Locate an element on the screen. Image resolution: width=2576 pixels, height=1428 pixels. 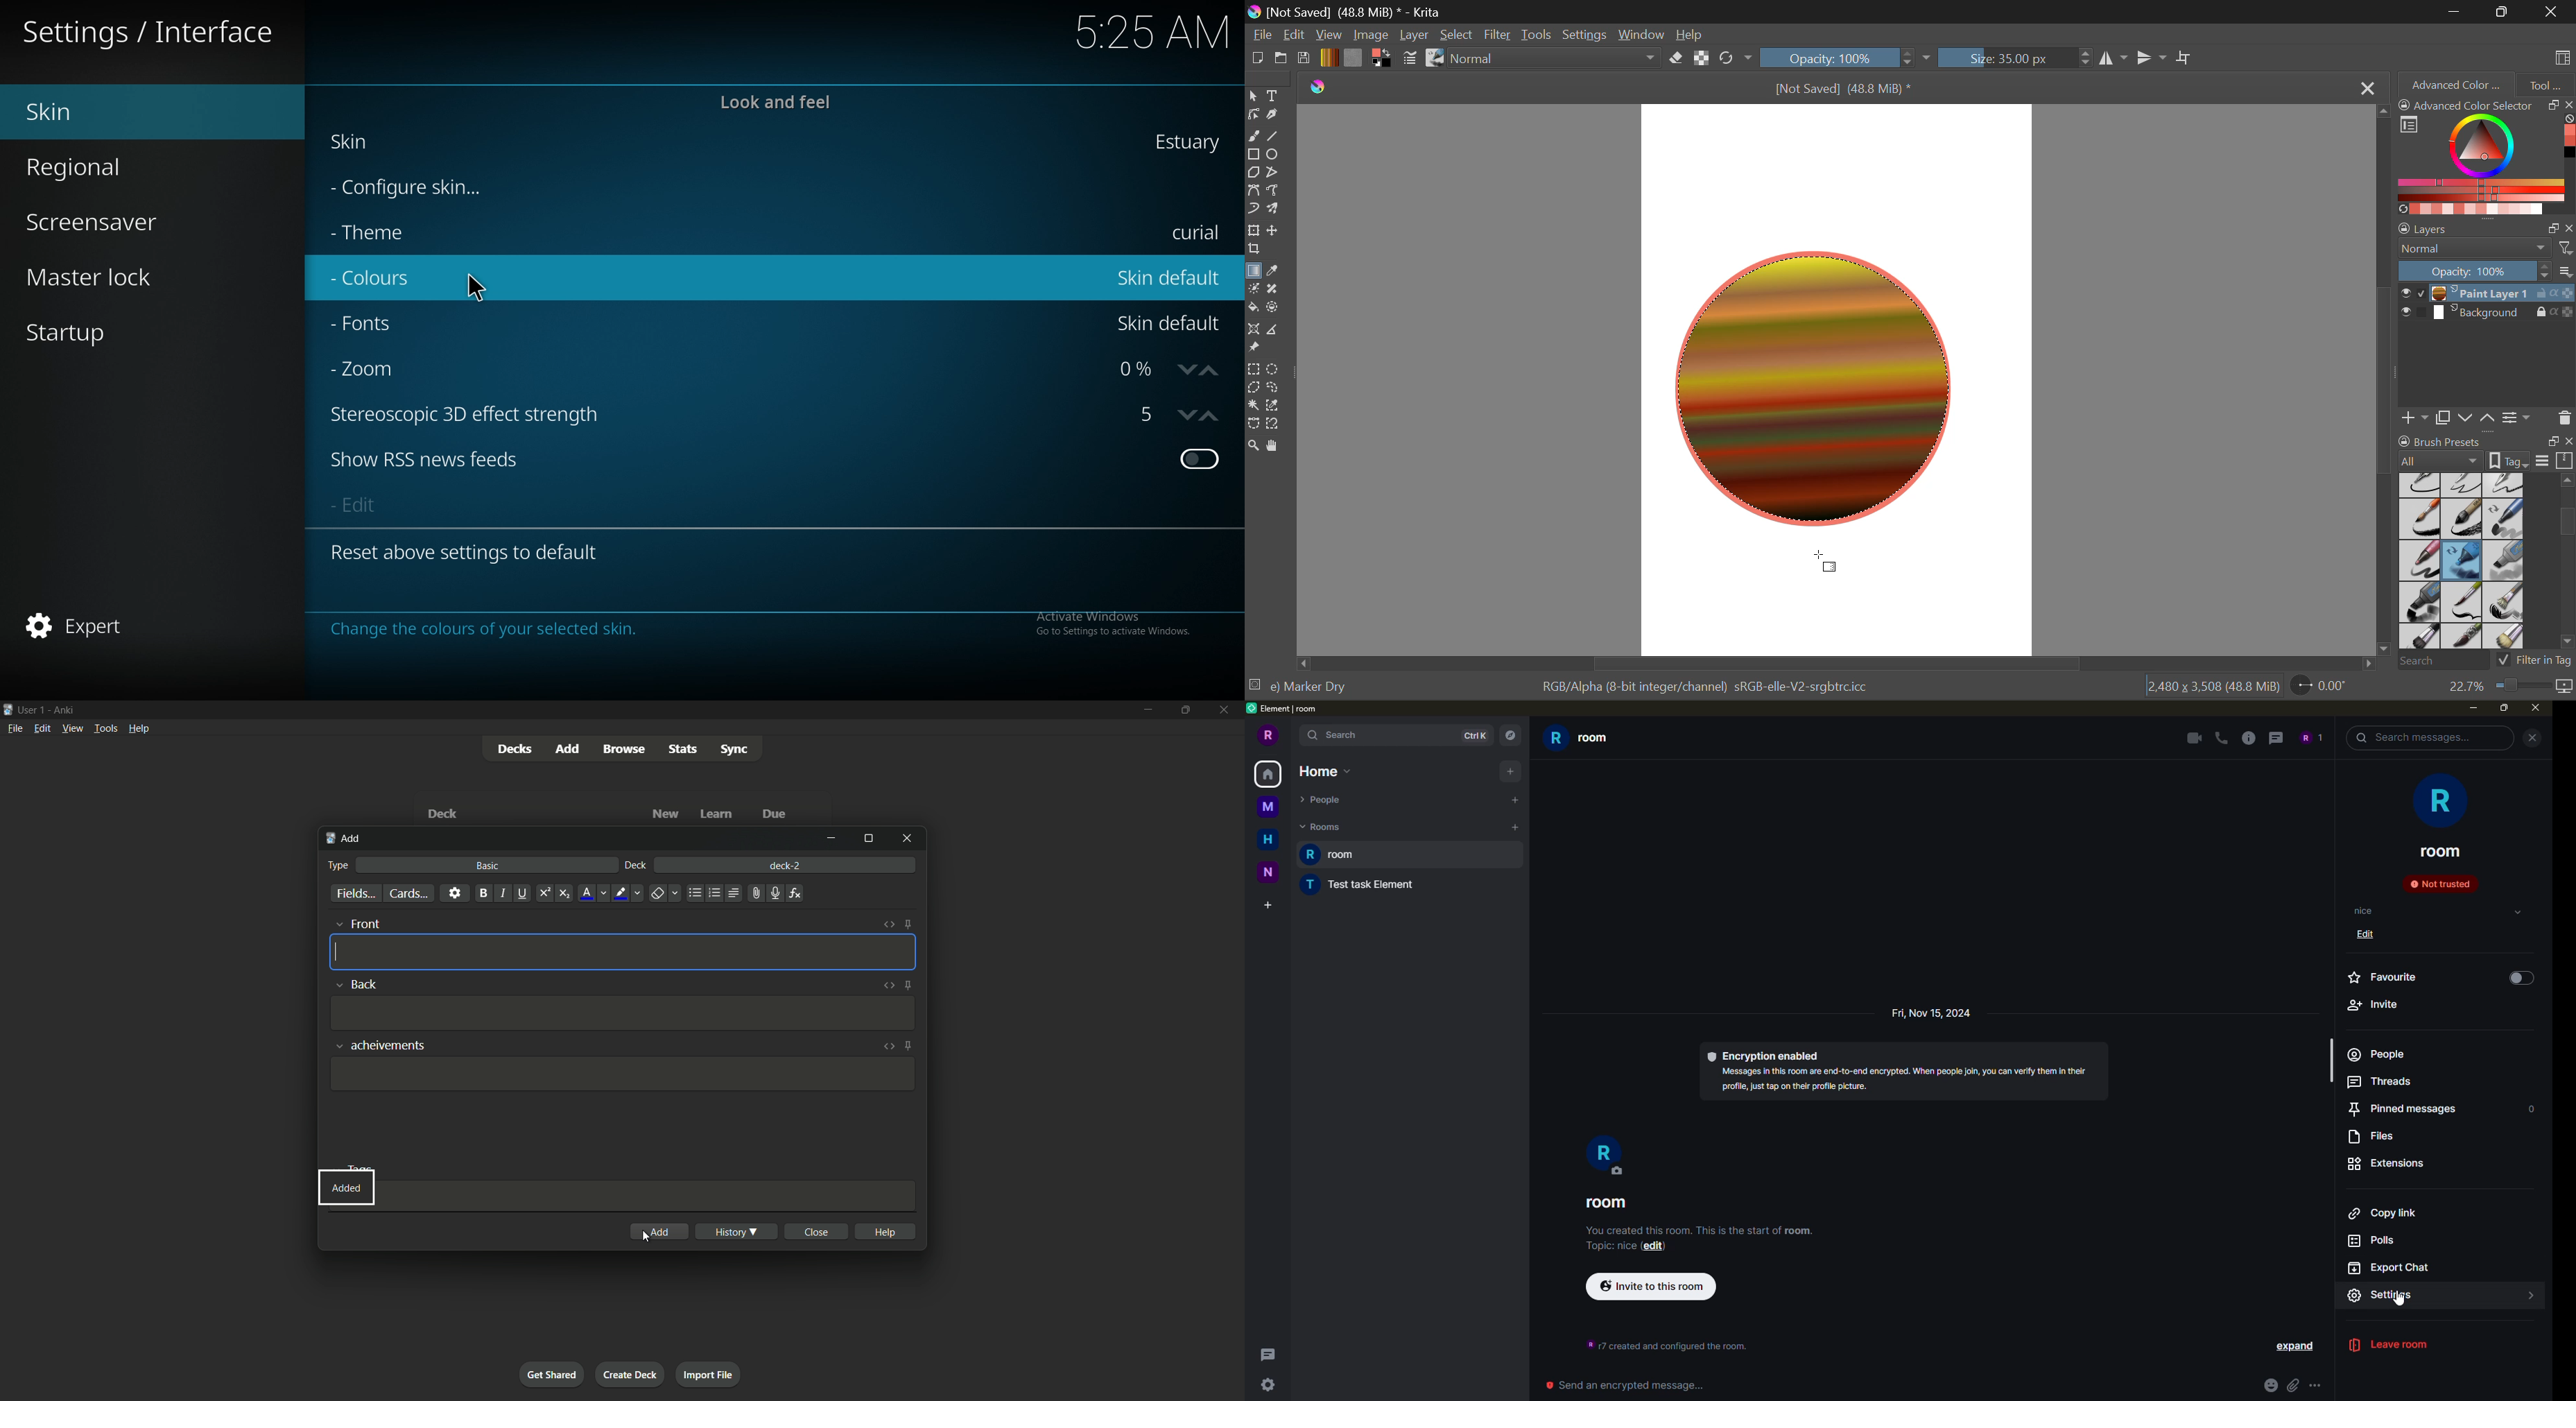
record audio is located at coordinates (775, 893).